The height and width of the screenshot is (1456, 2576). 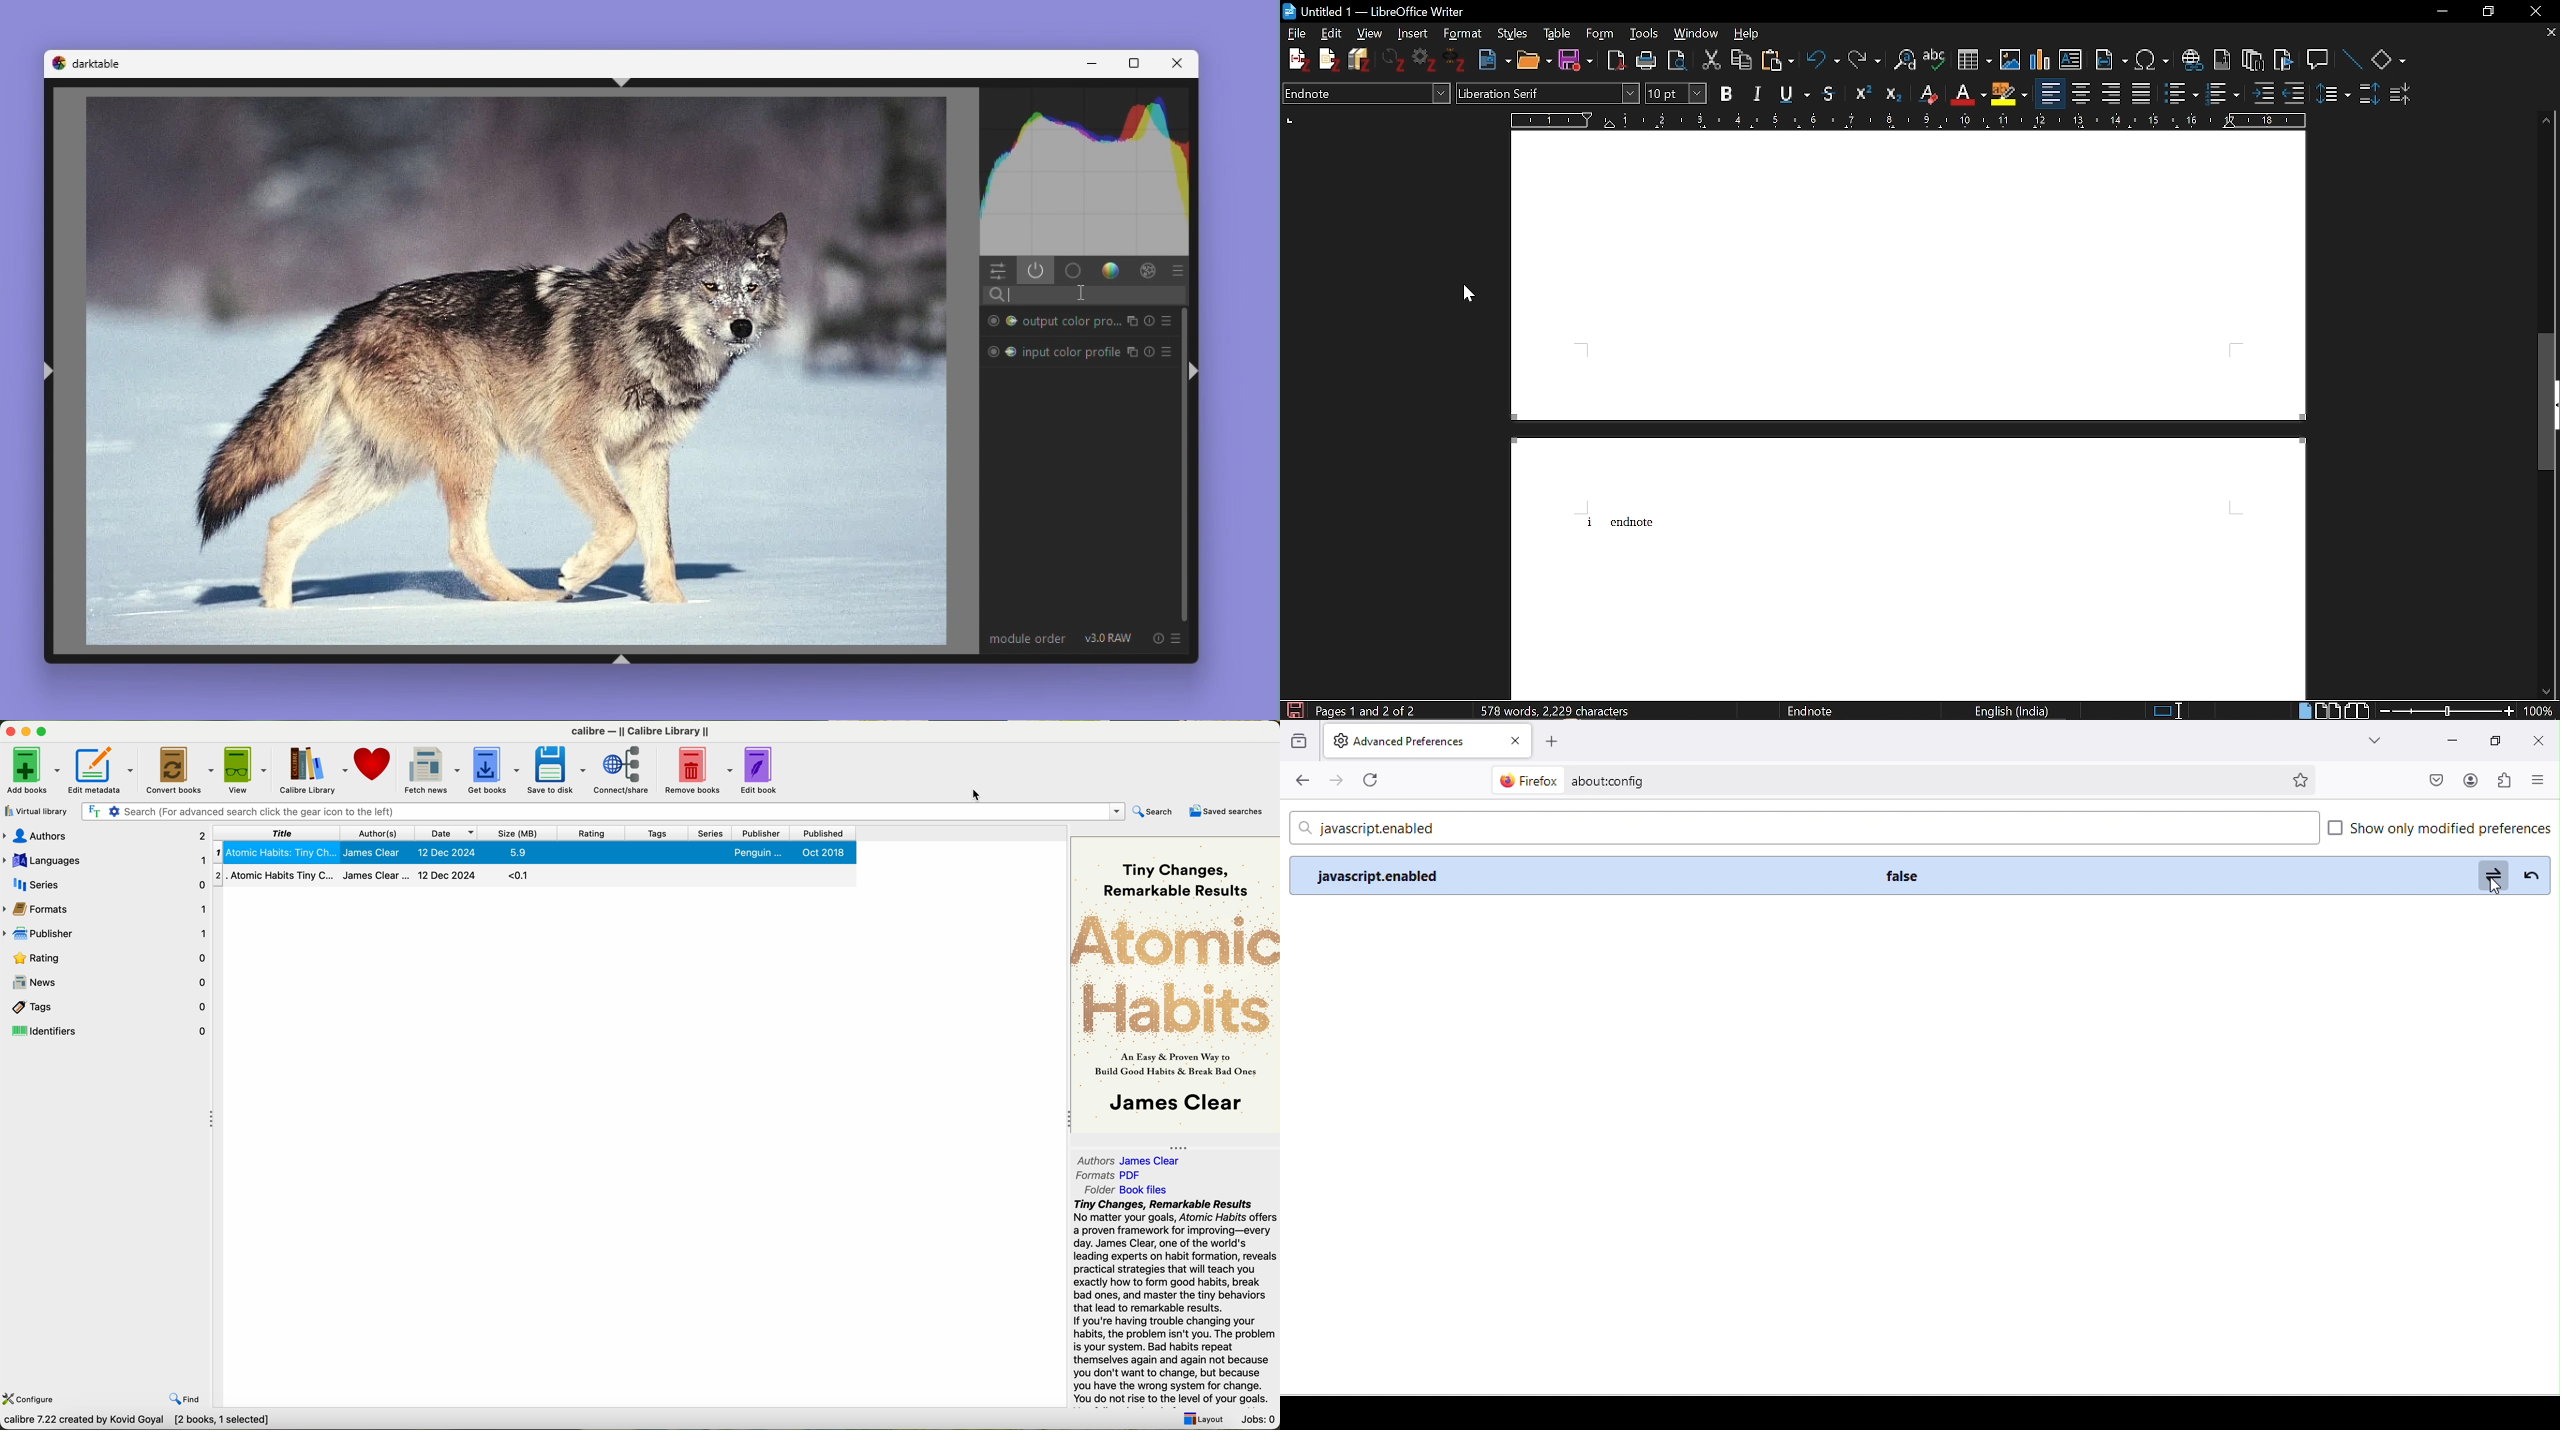 I want to click on authors, so click(x=368, y=833).